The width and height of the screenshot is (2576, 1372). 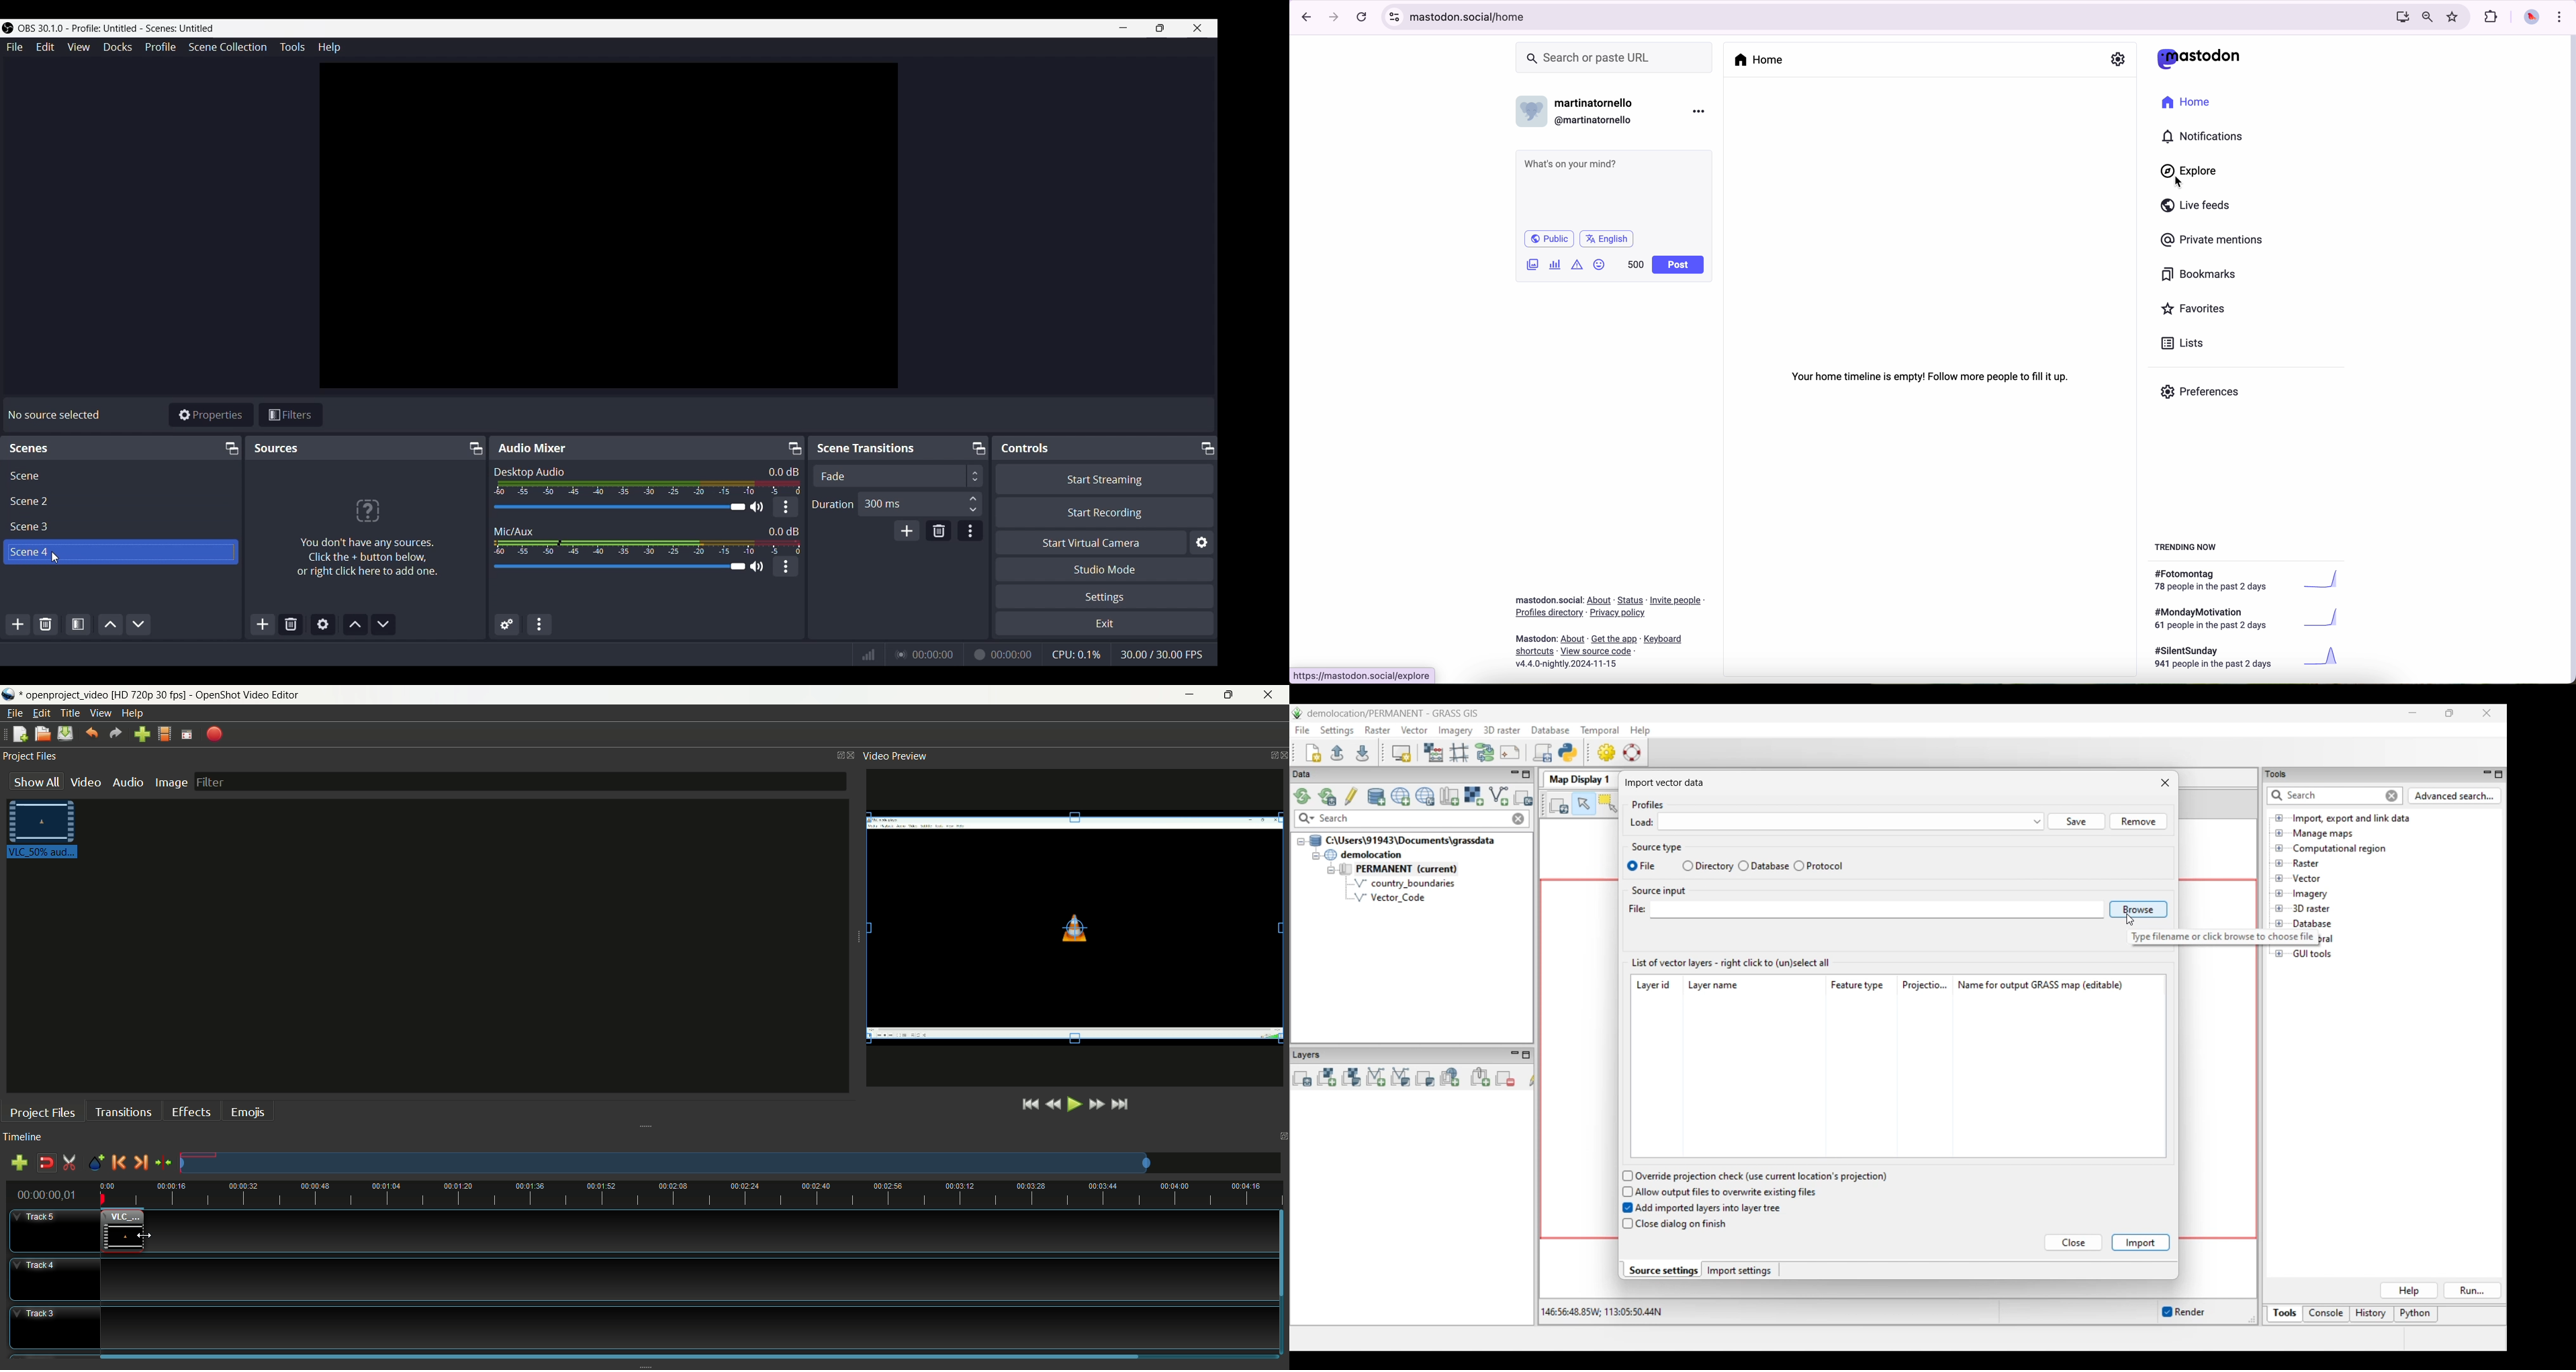 What do you see at coordinates (16, 47) in the screenshot?
I see `File` at bounding box center [16, 47].